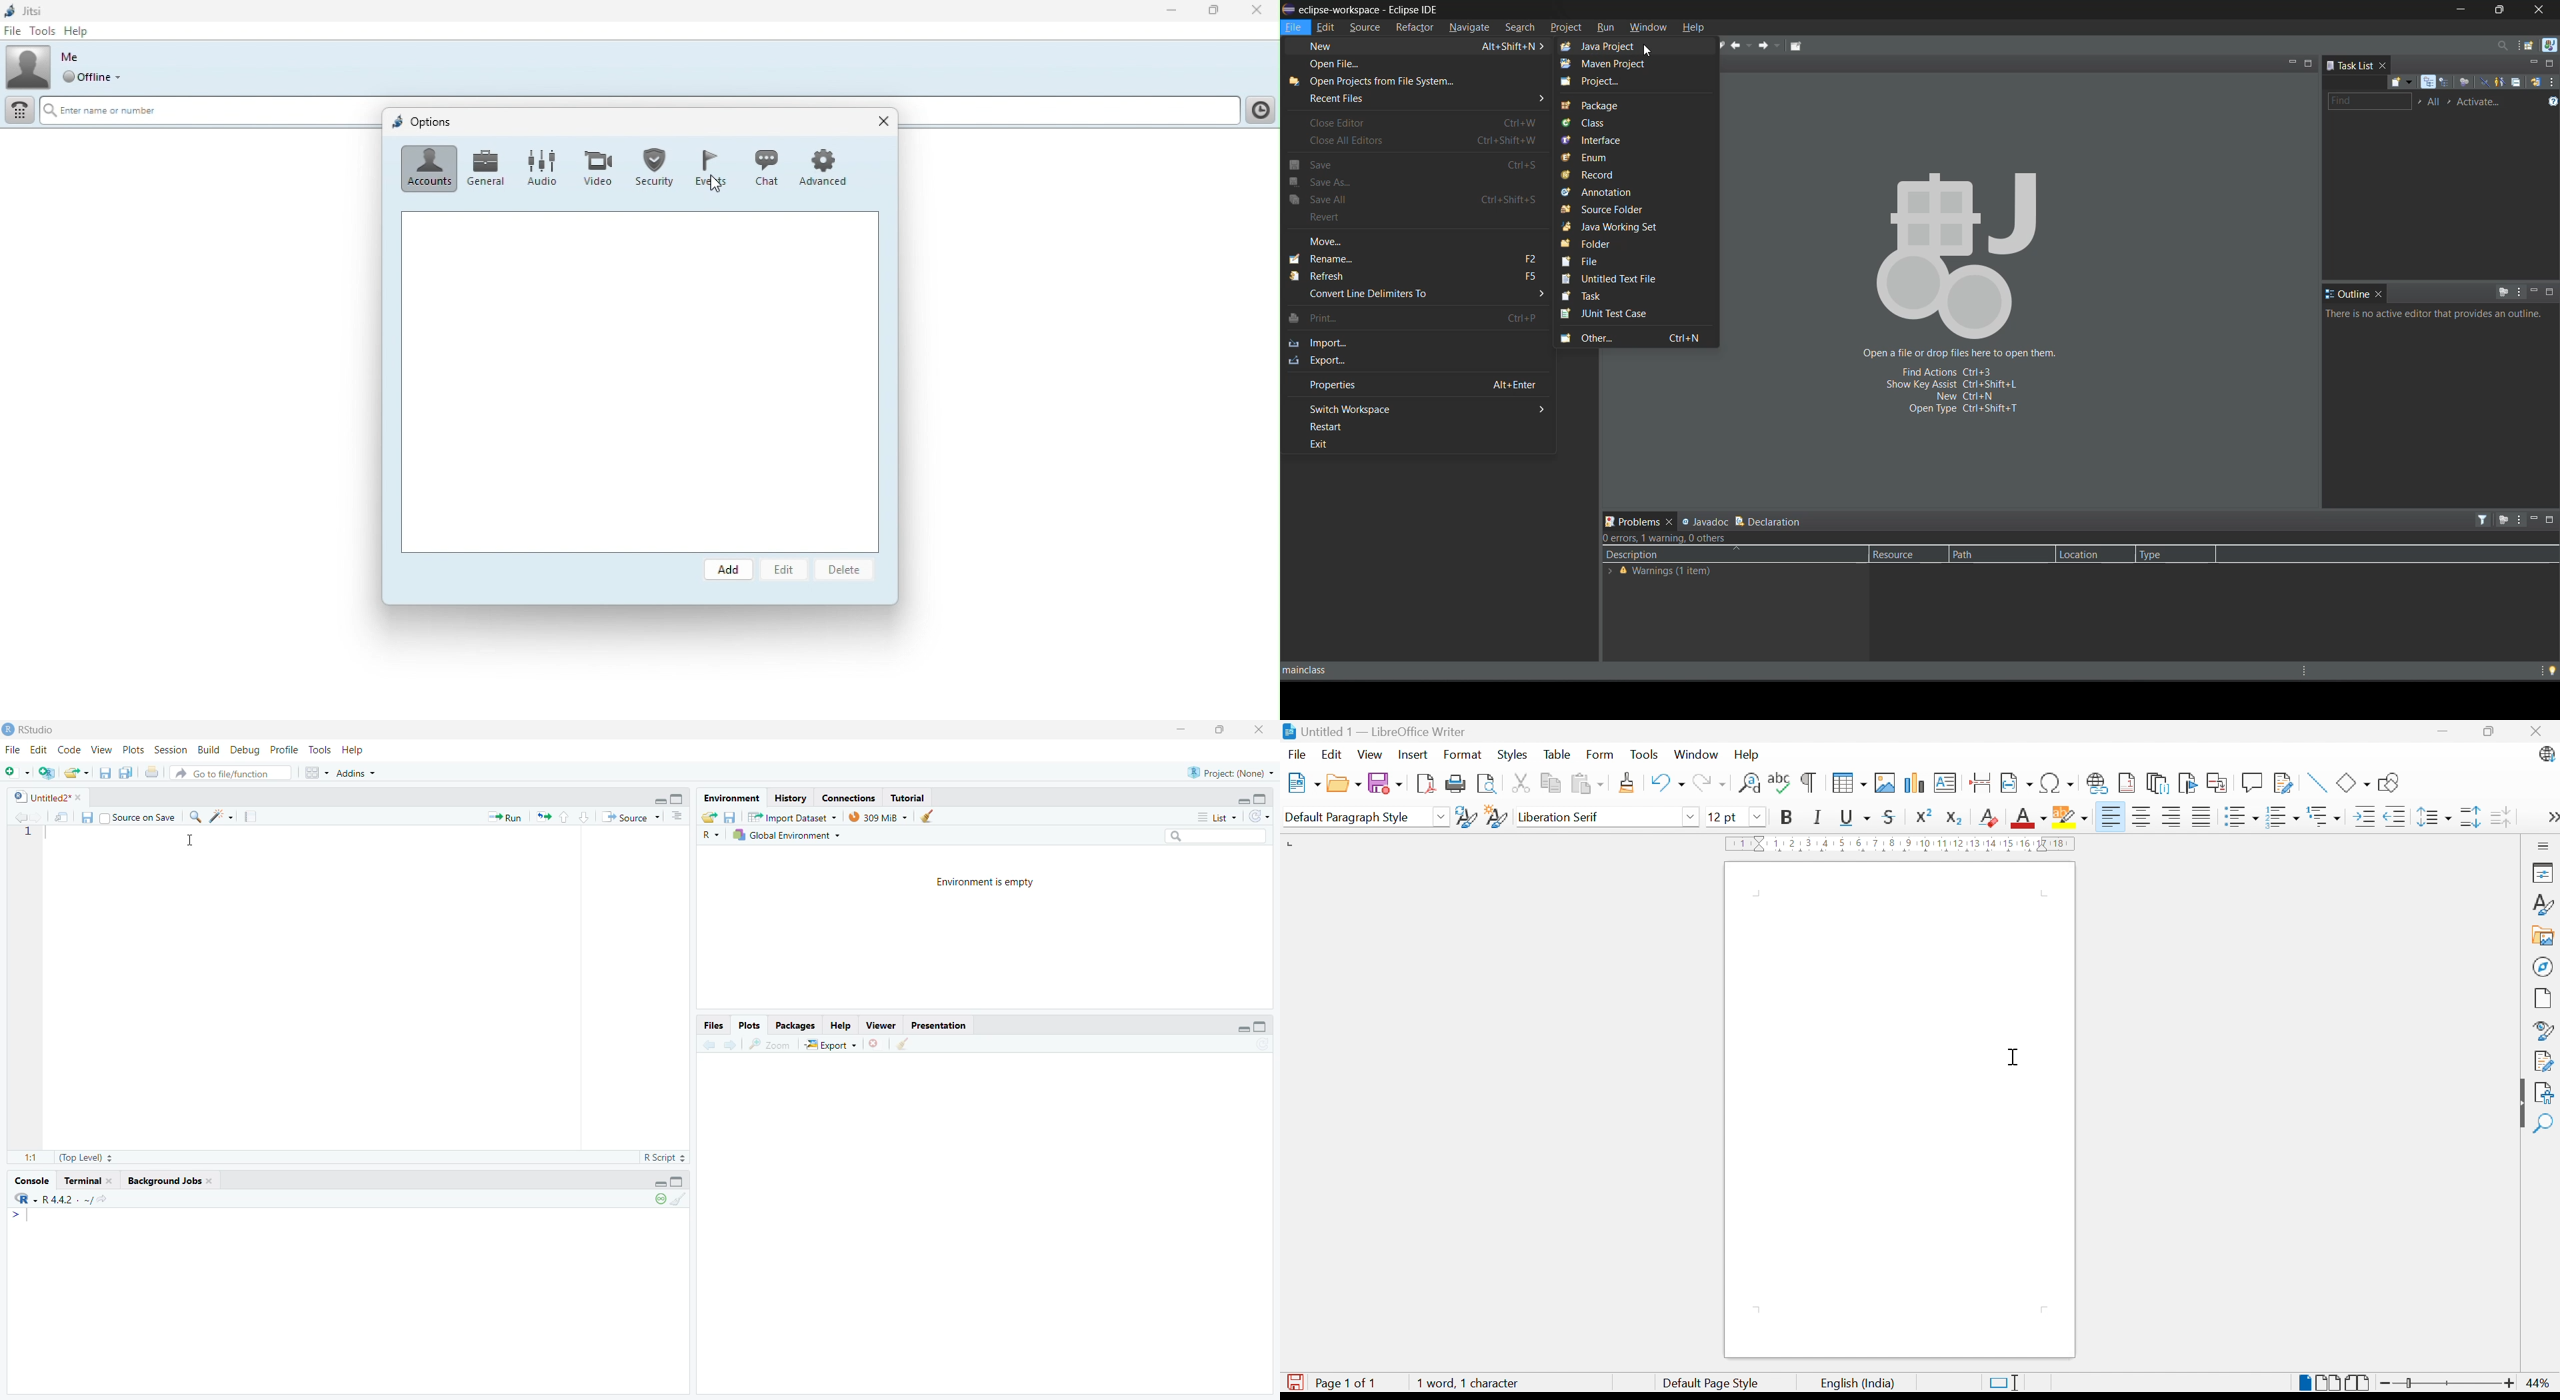 The width and height of the screenshot is (2576, 1400). Describe the element at coordinates (793, 1025) in the screenshot. I see `Packages` at that location.